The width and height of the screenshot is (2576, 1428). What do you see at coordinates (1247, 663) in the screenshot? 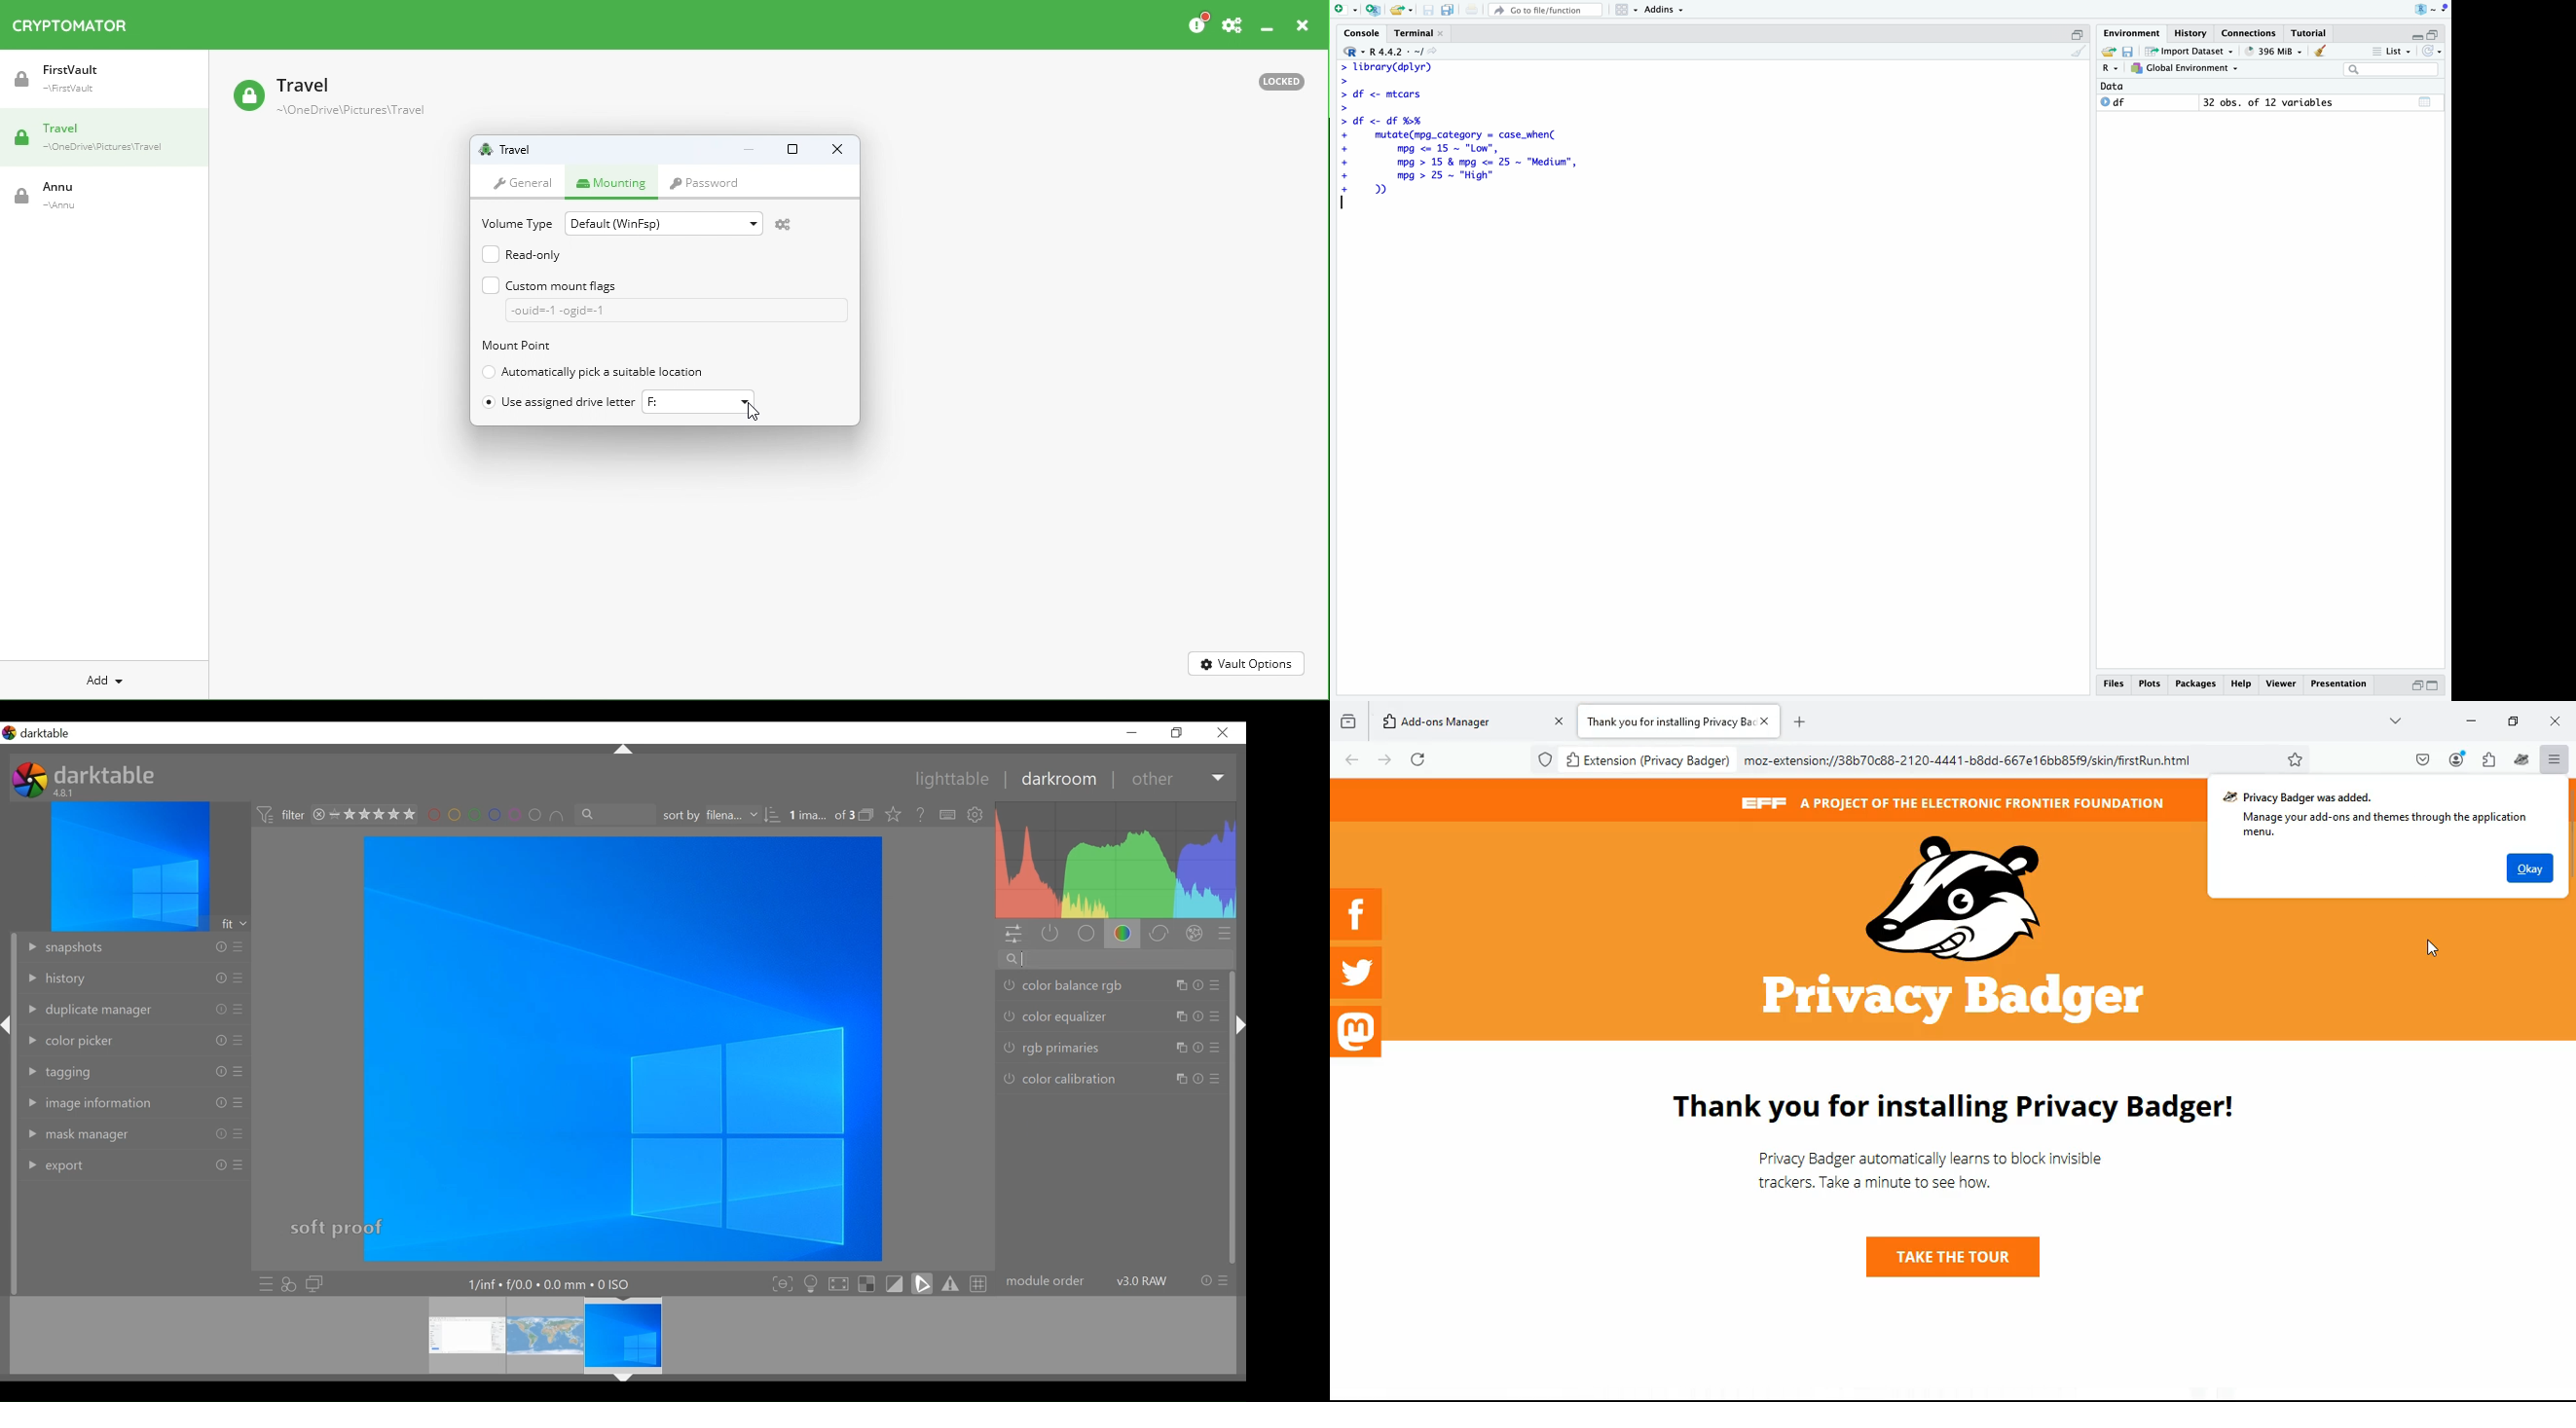
I see `Vault Options.` at bounding box center [1247, 663].